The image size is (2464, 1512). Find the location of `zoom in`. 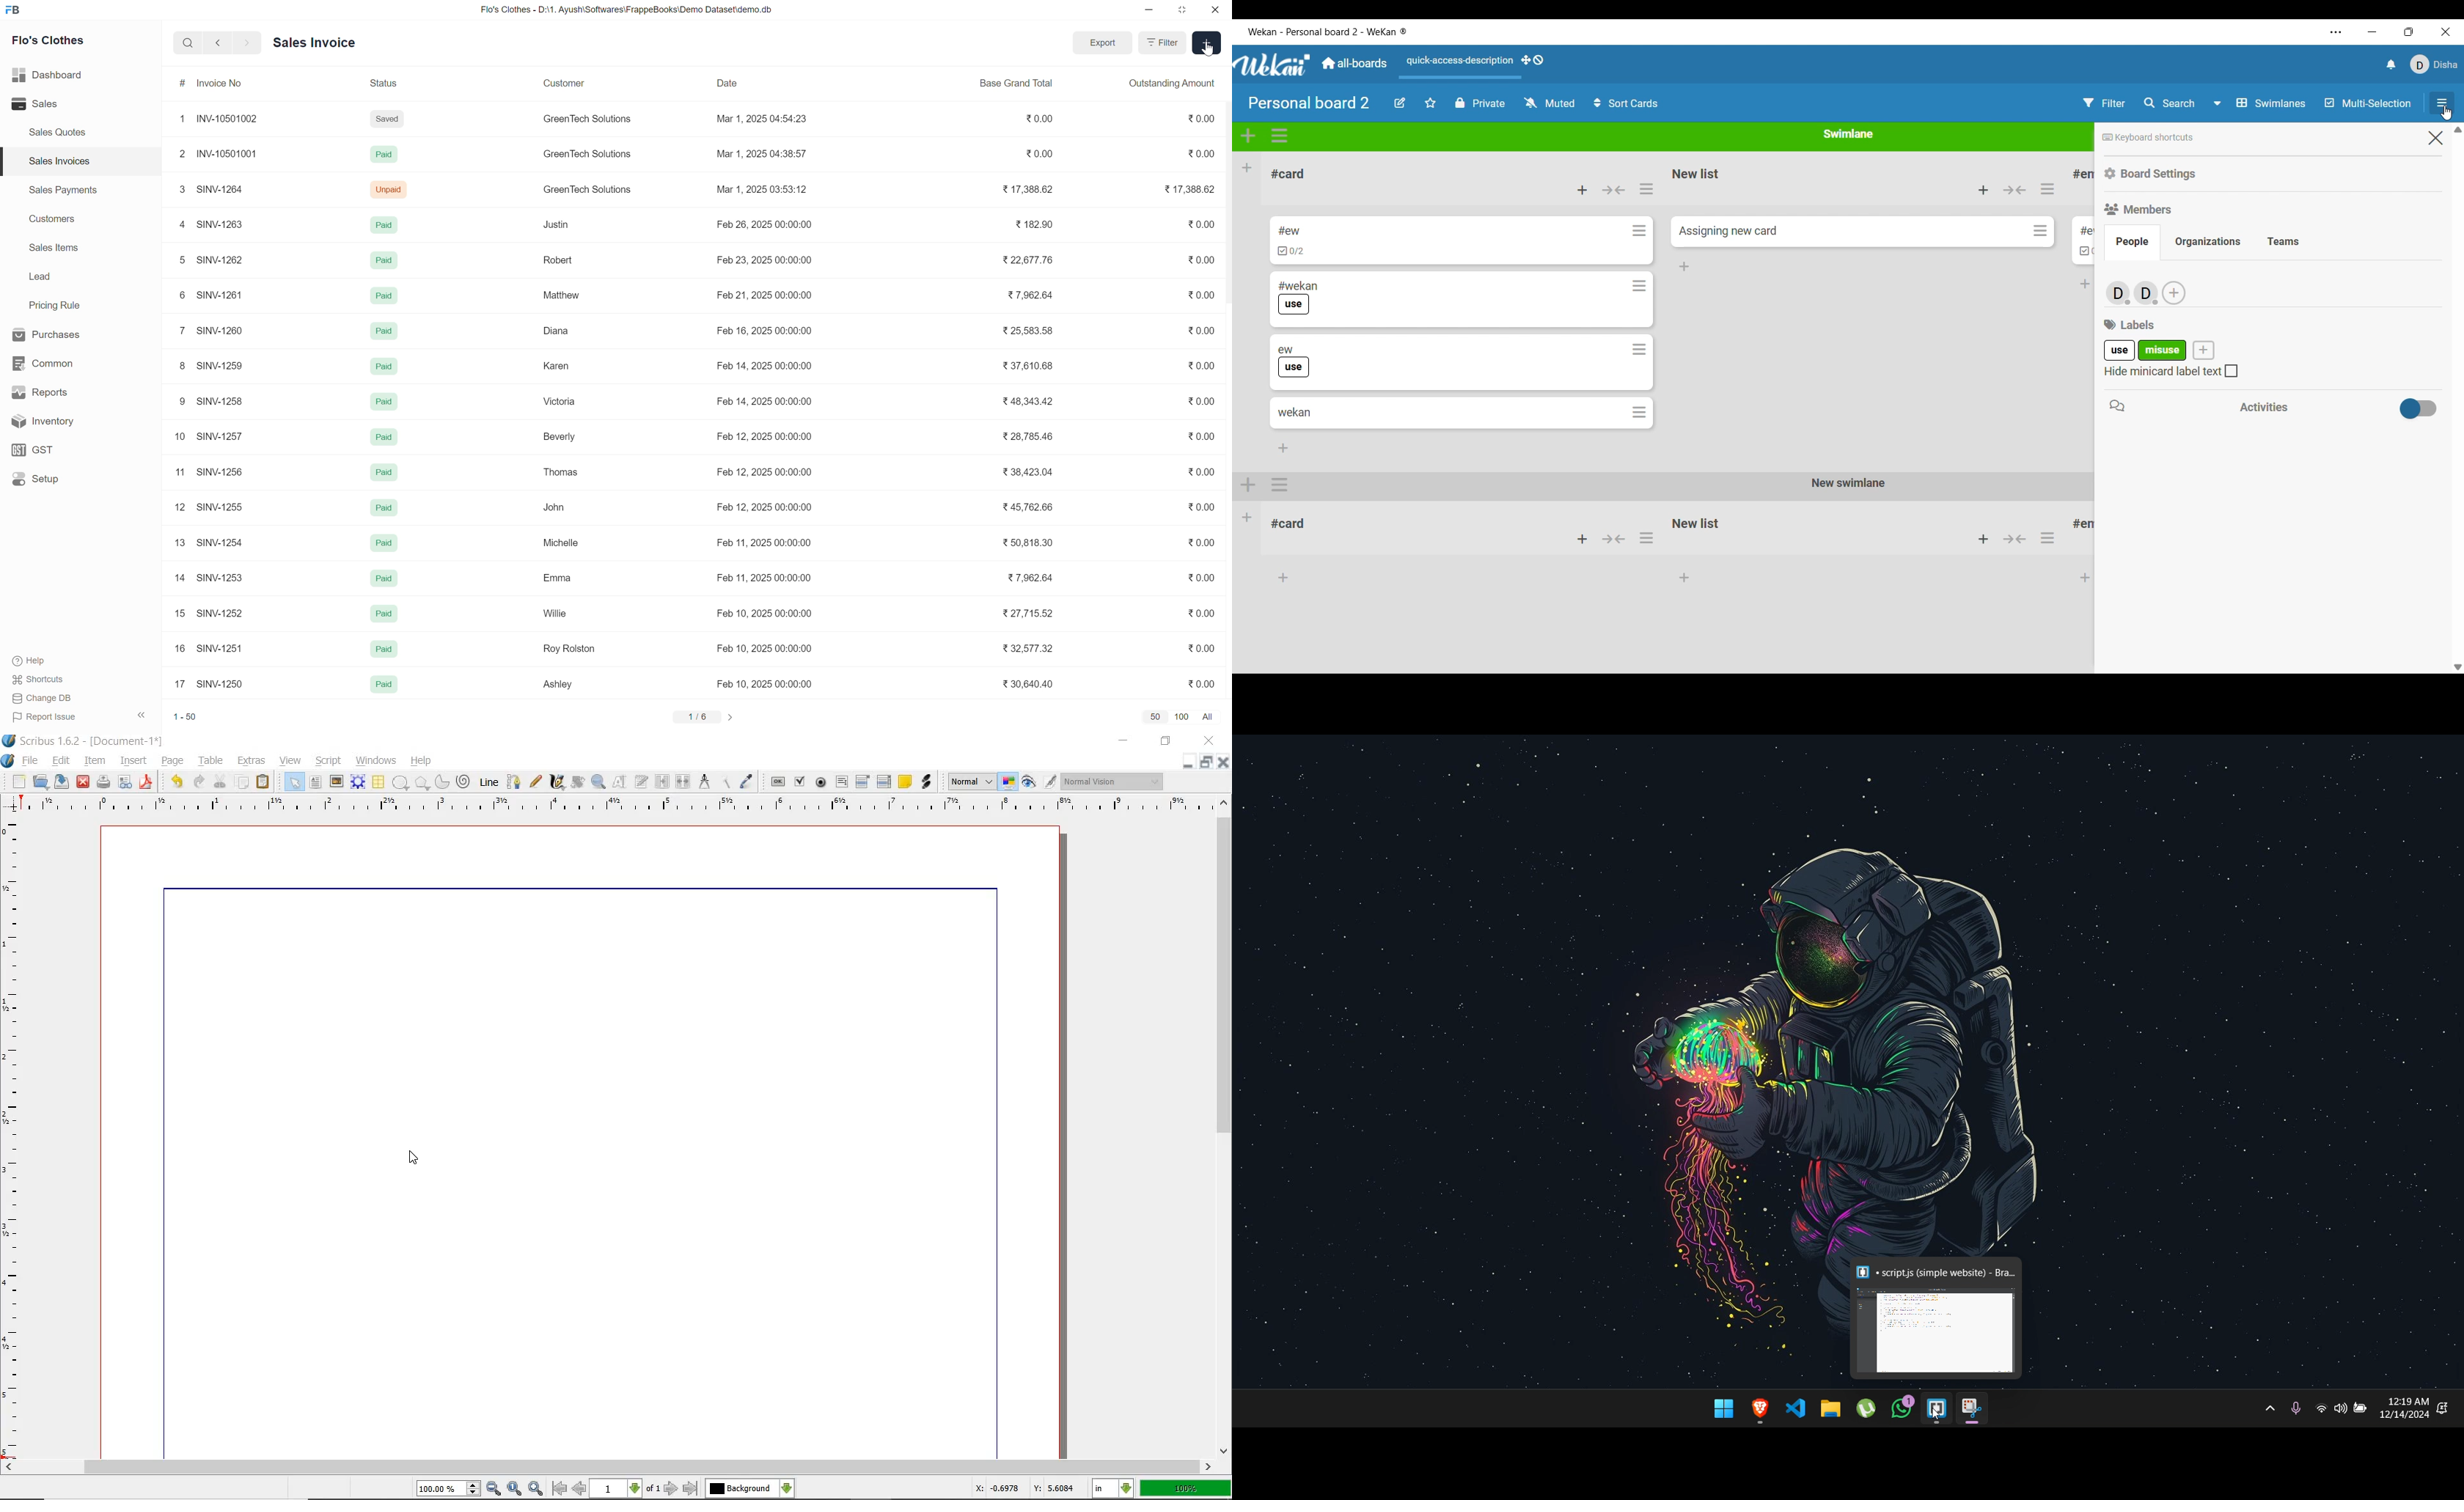

zoom in is located at coordinates (537, 1488).